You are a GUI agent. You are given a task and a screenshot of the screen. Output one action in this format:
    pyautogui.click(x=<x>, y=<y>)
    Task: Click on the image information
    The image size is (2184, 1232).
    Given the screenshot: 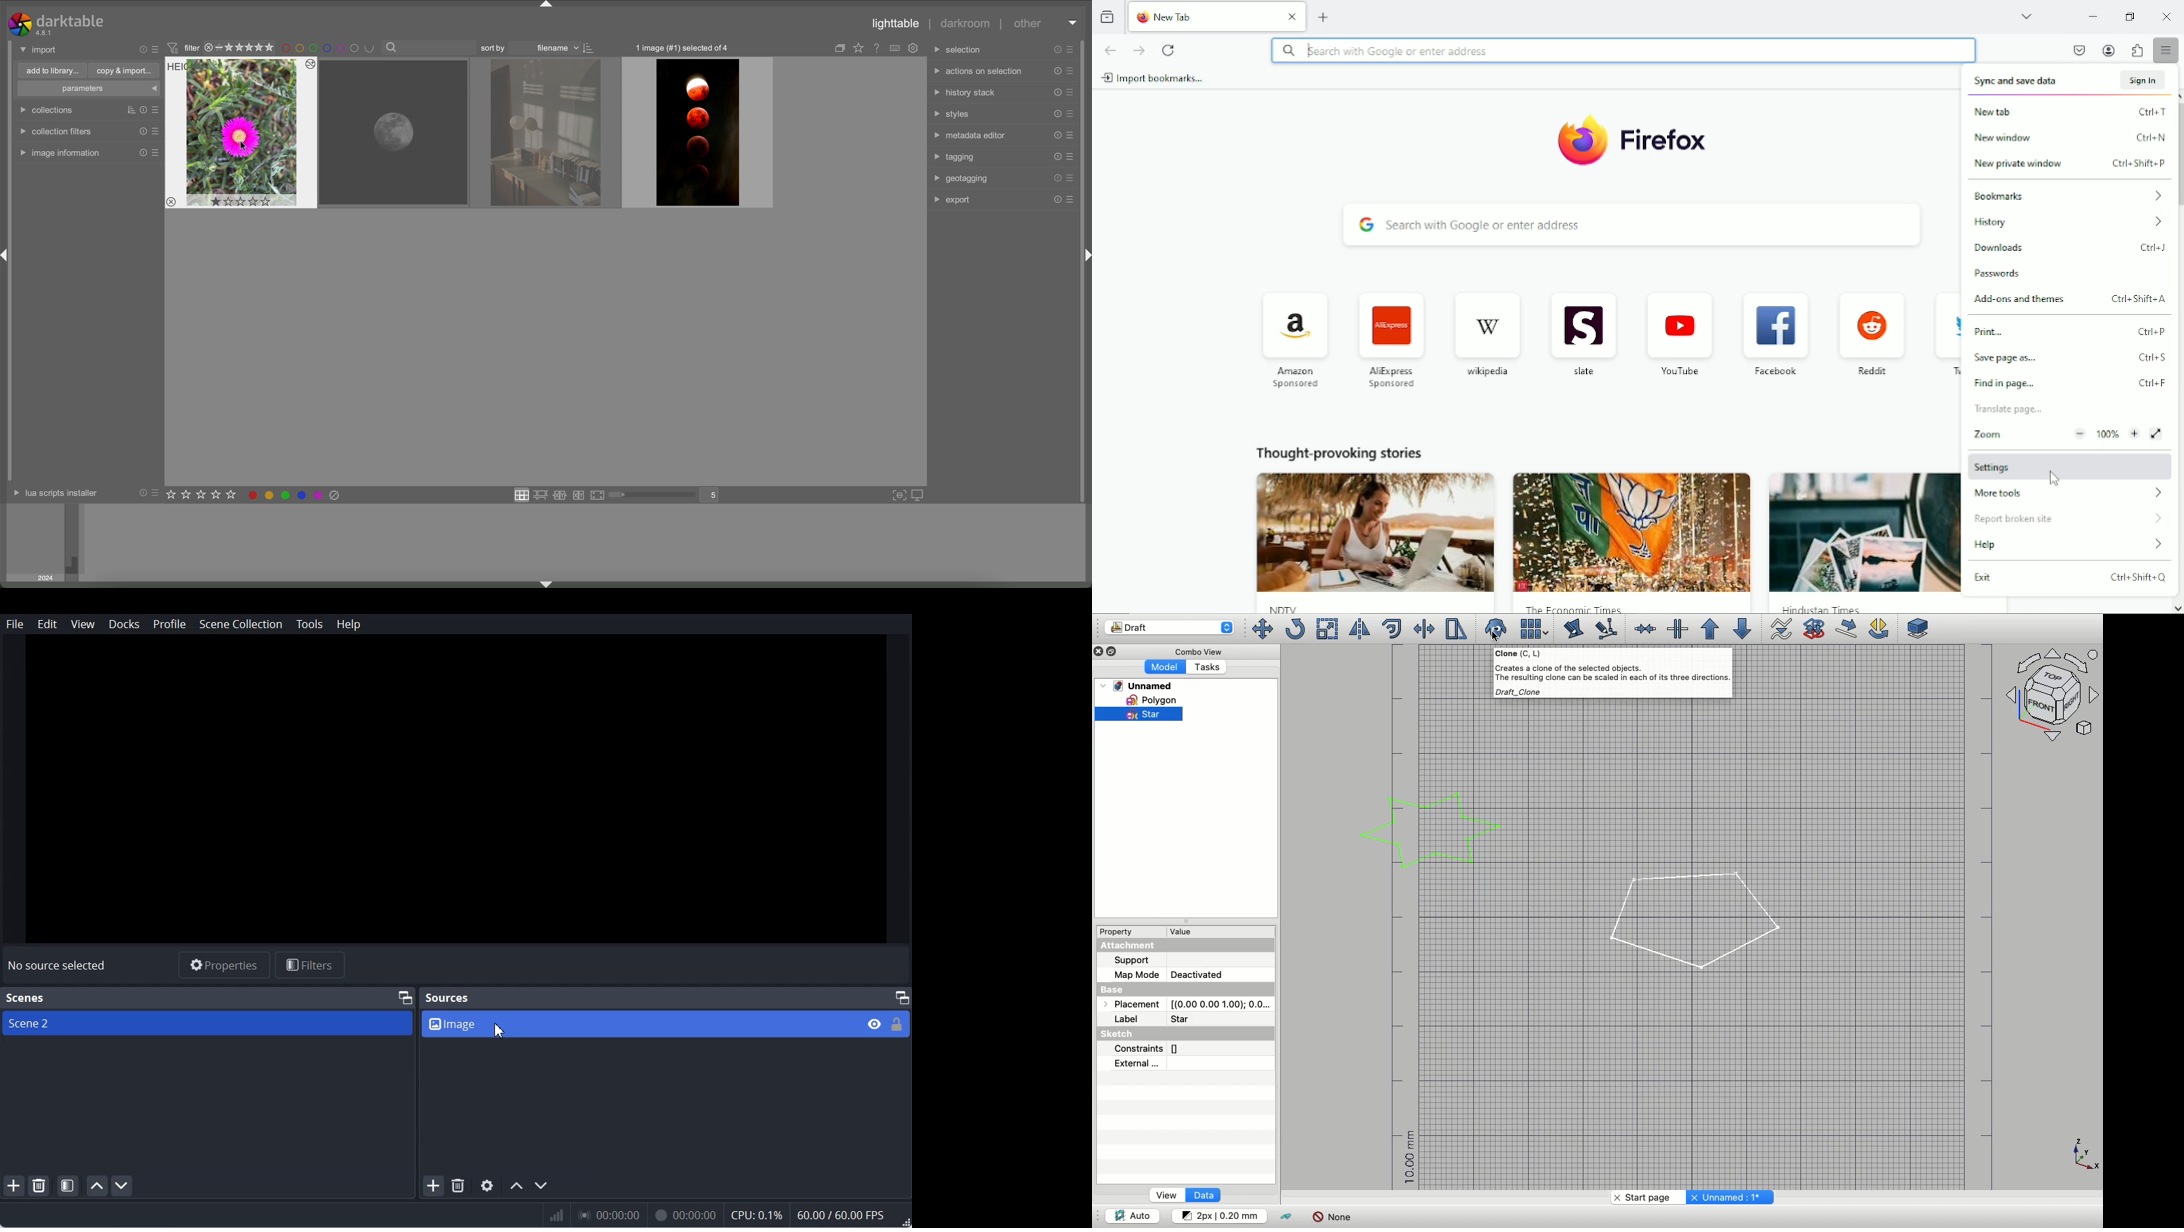 What is the action you would take?
    pyautogui.click(x=58, y=153)
    